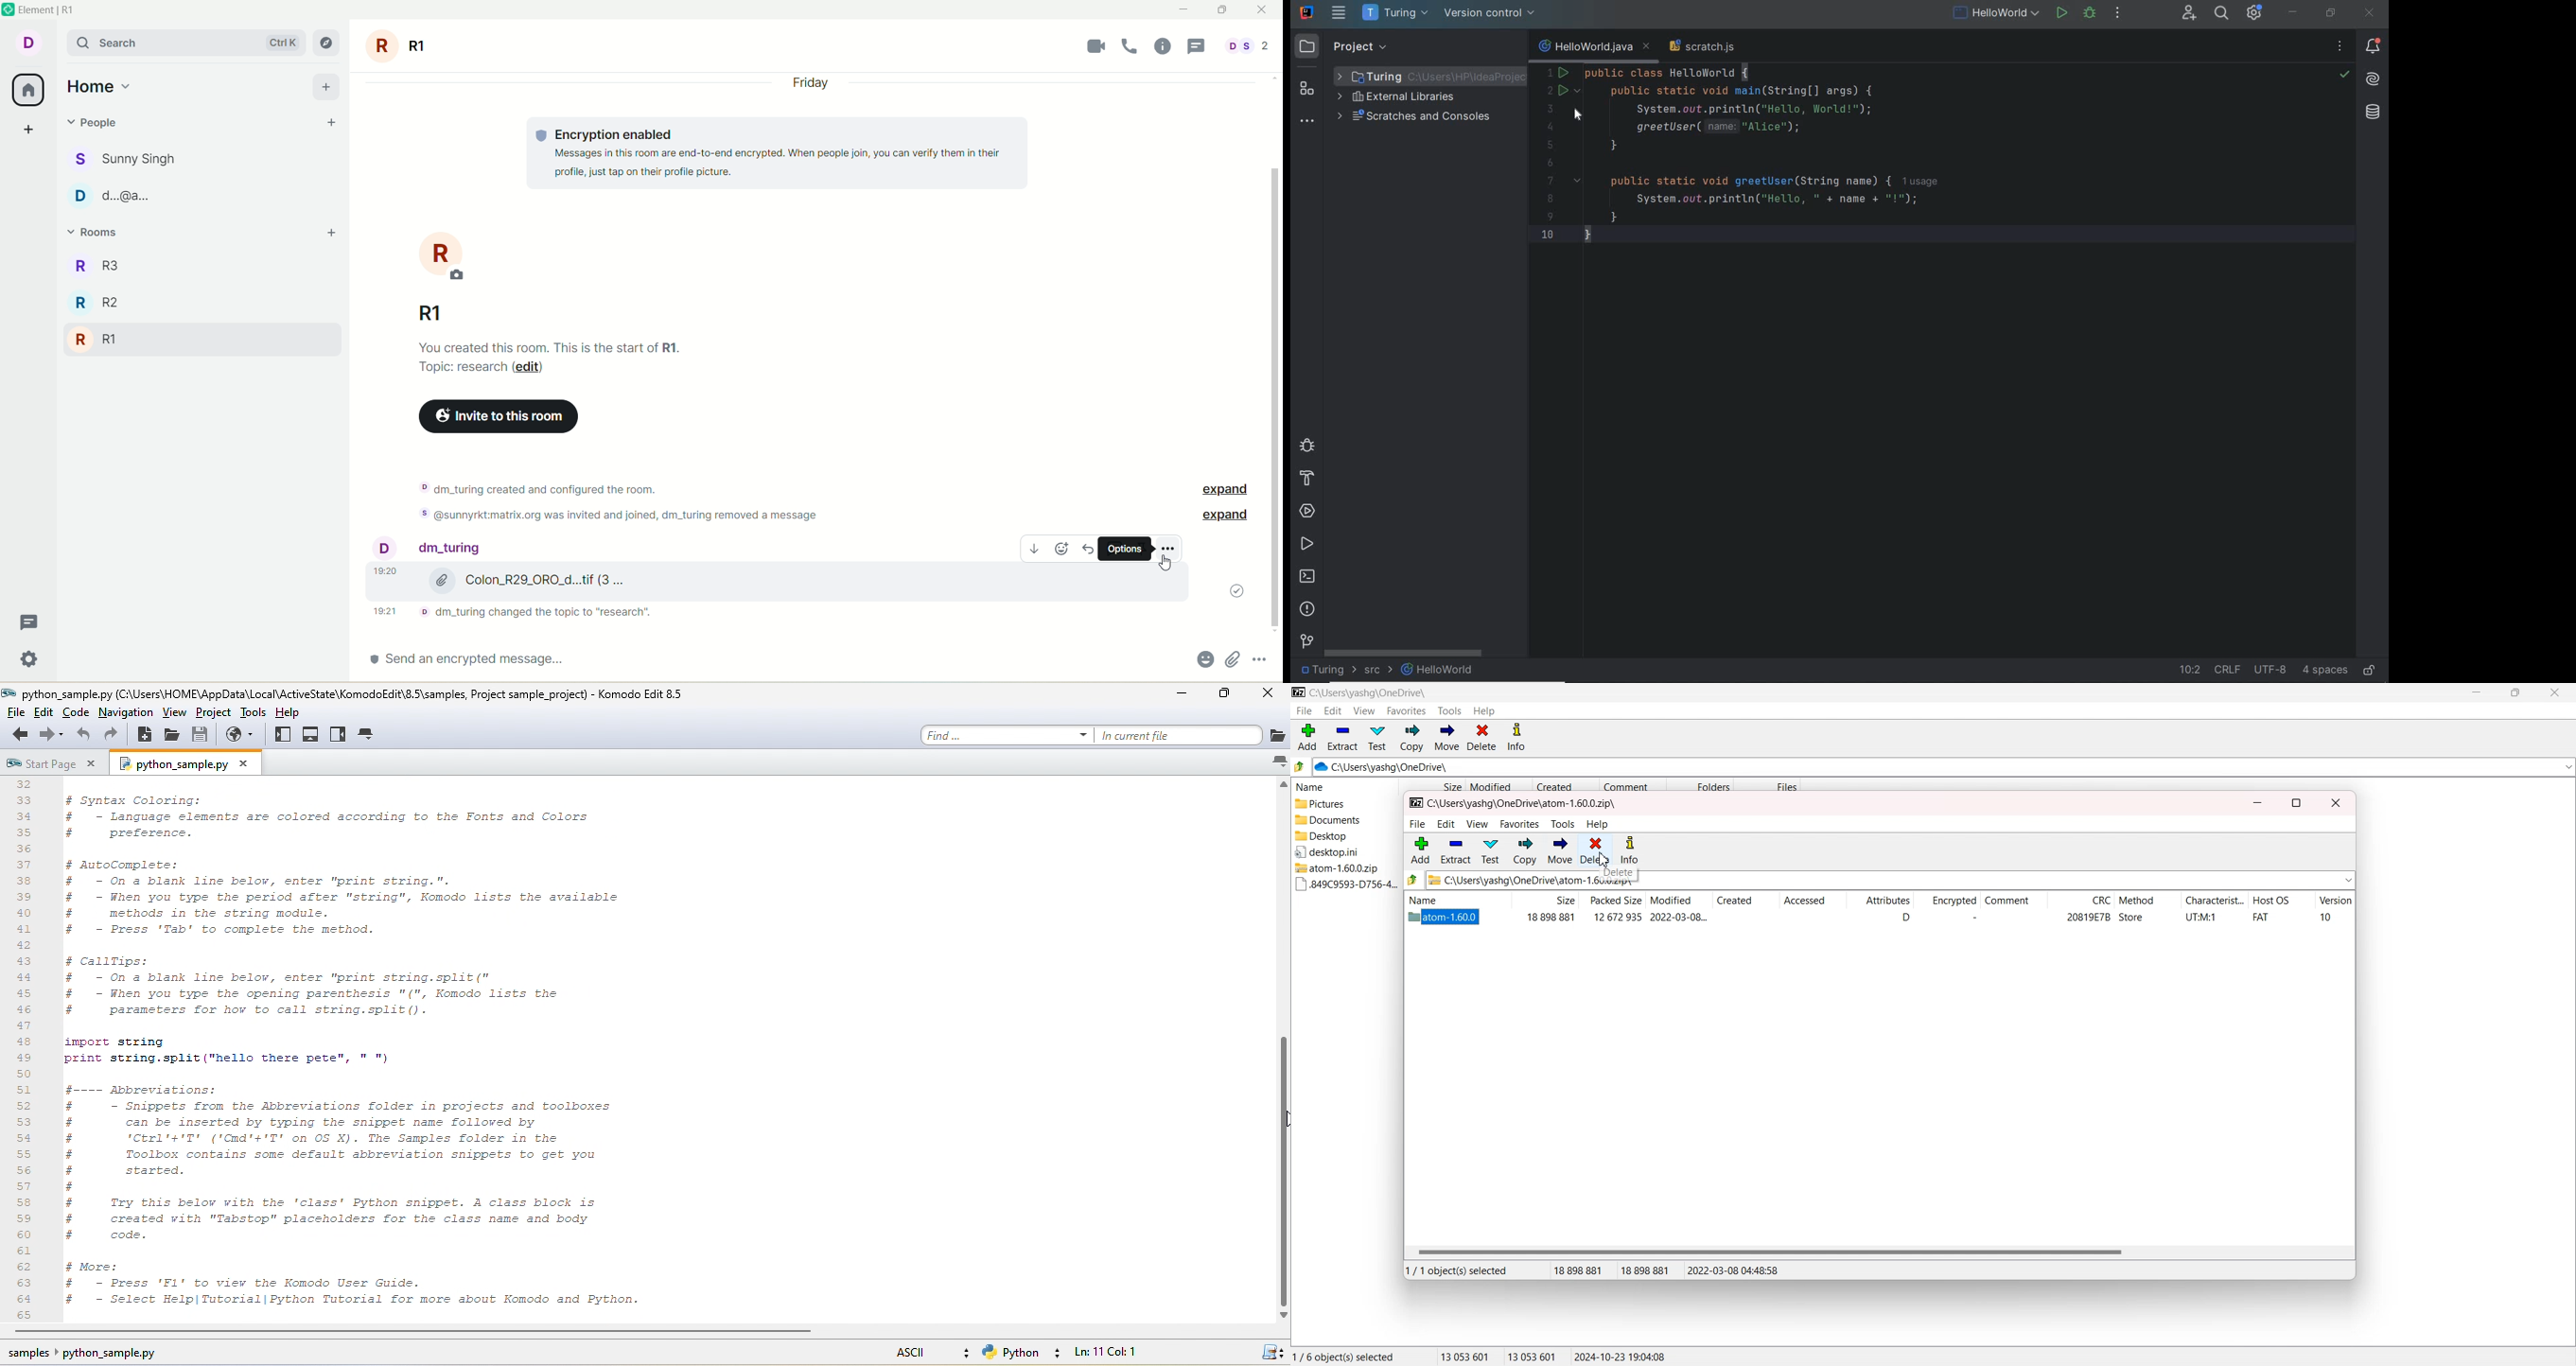 The image size is (2576, 1372). I want to click on 1/6 object(s) selected, so click(1343, 1356).